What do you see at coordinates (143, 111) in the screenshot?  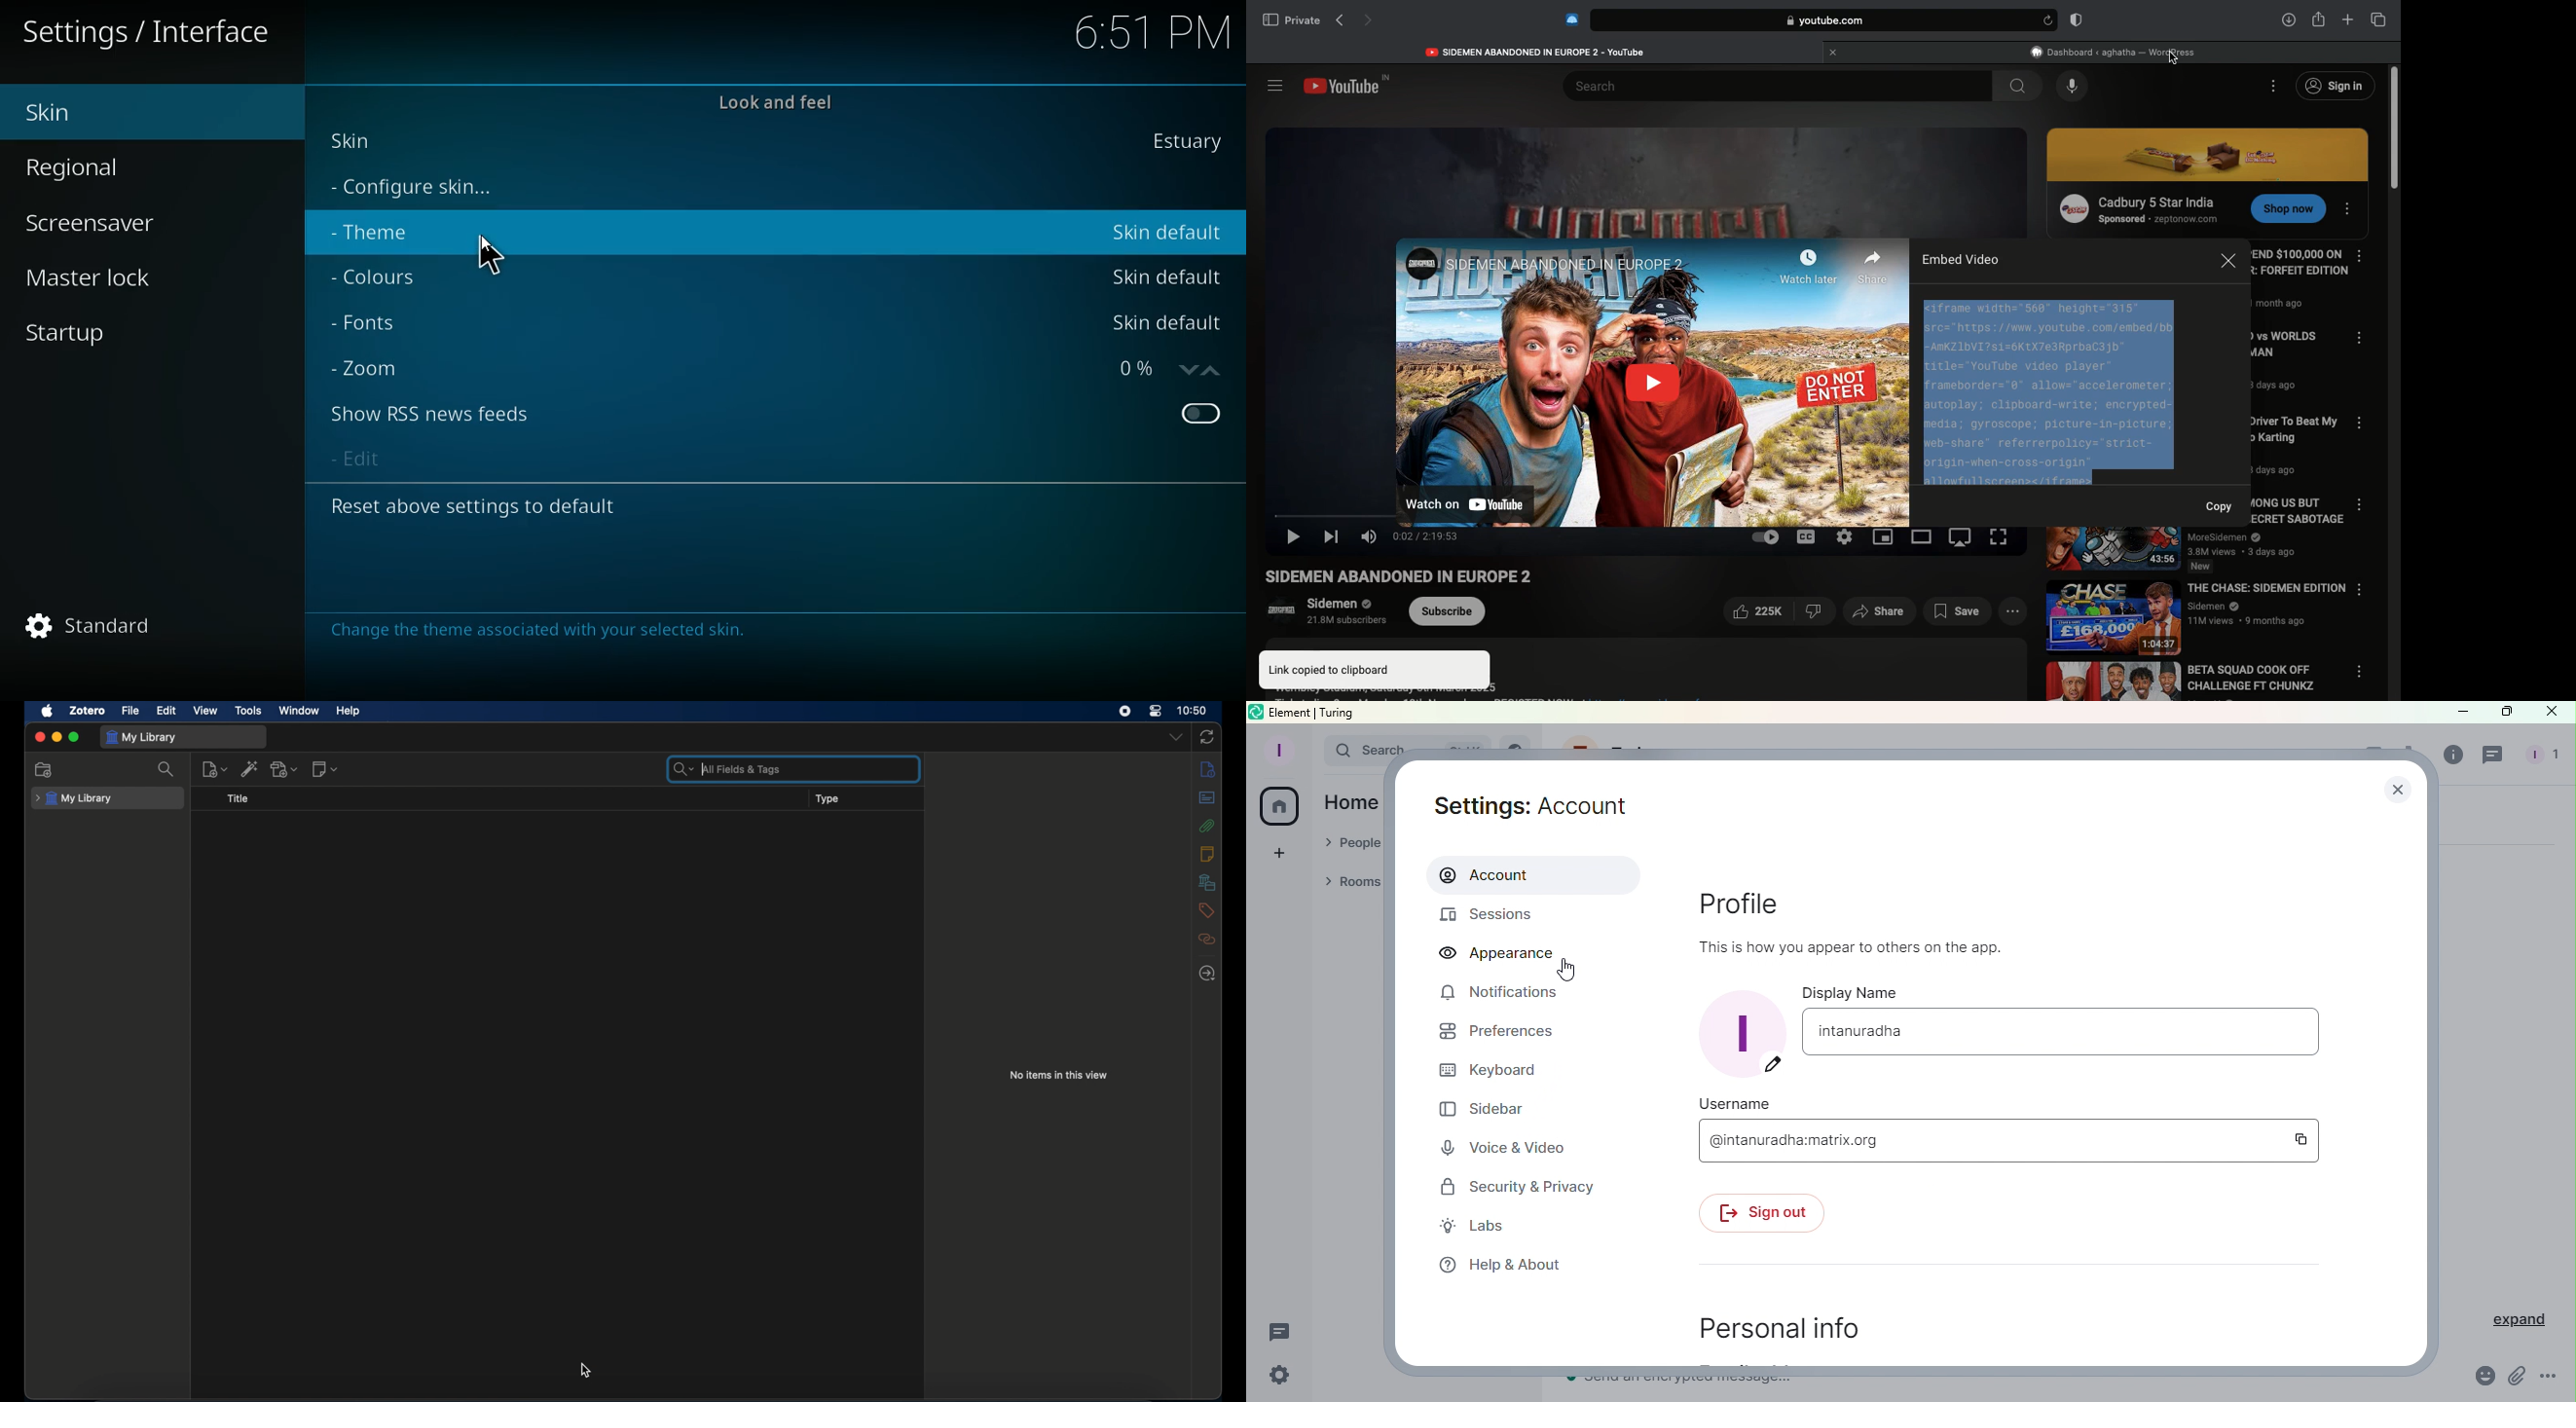 I see `skin` at bounding box center [143, 111].